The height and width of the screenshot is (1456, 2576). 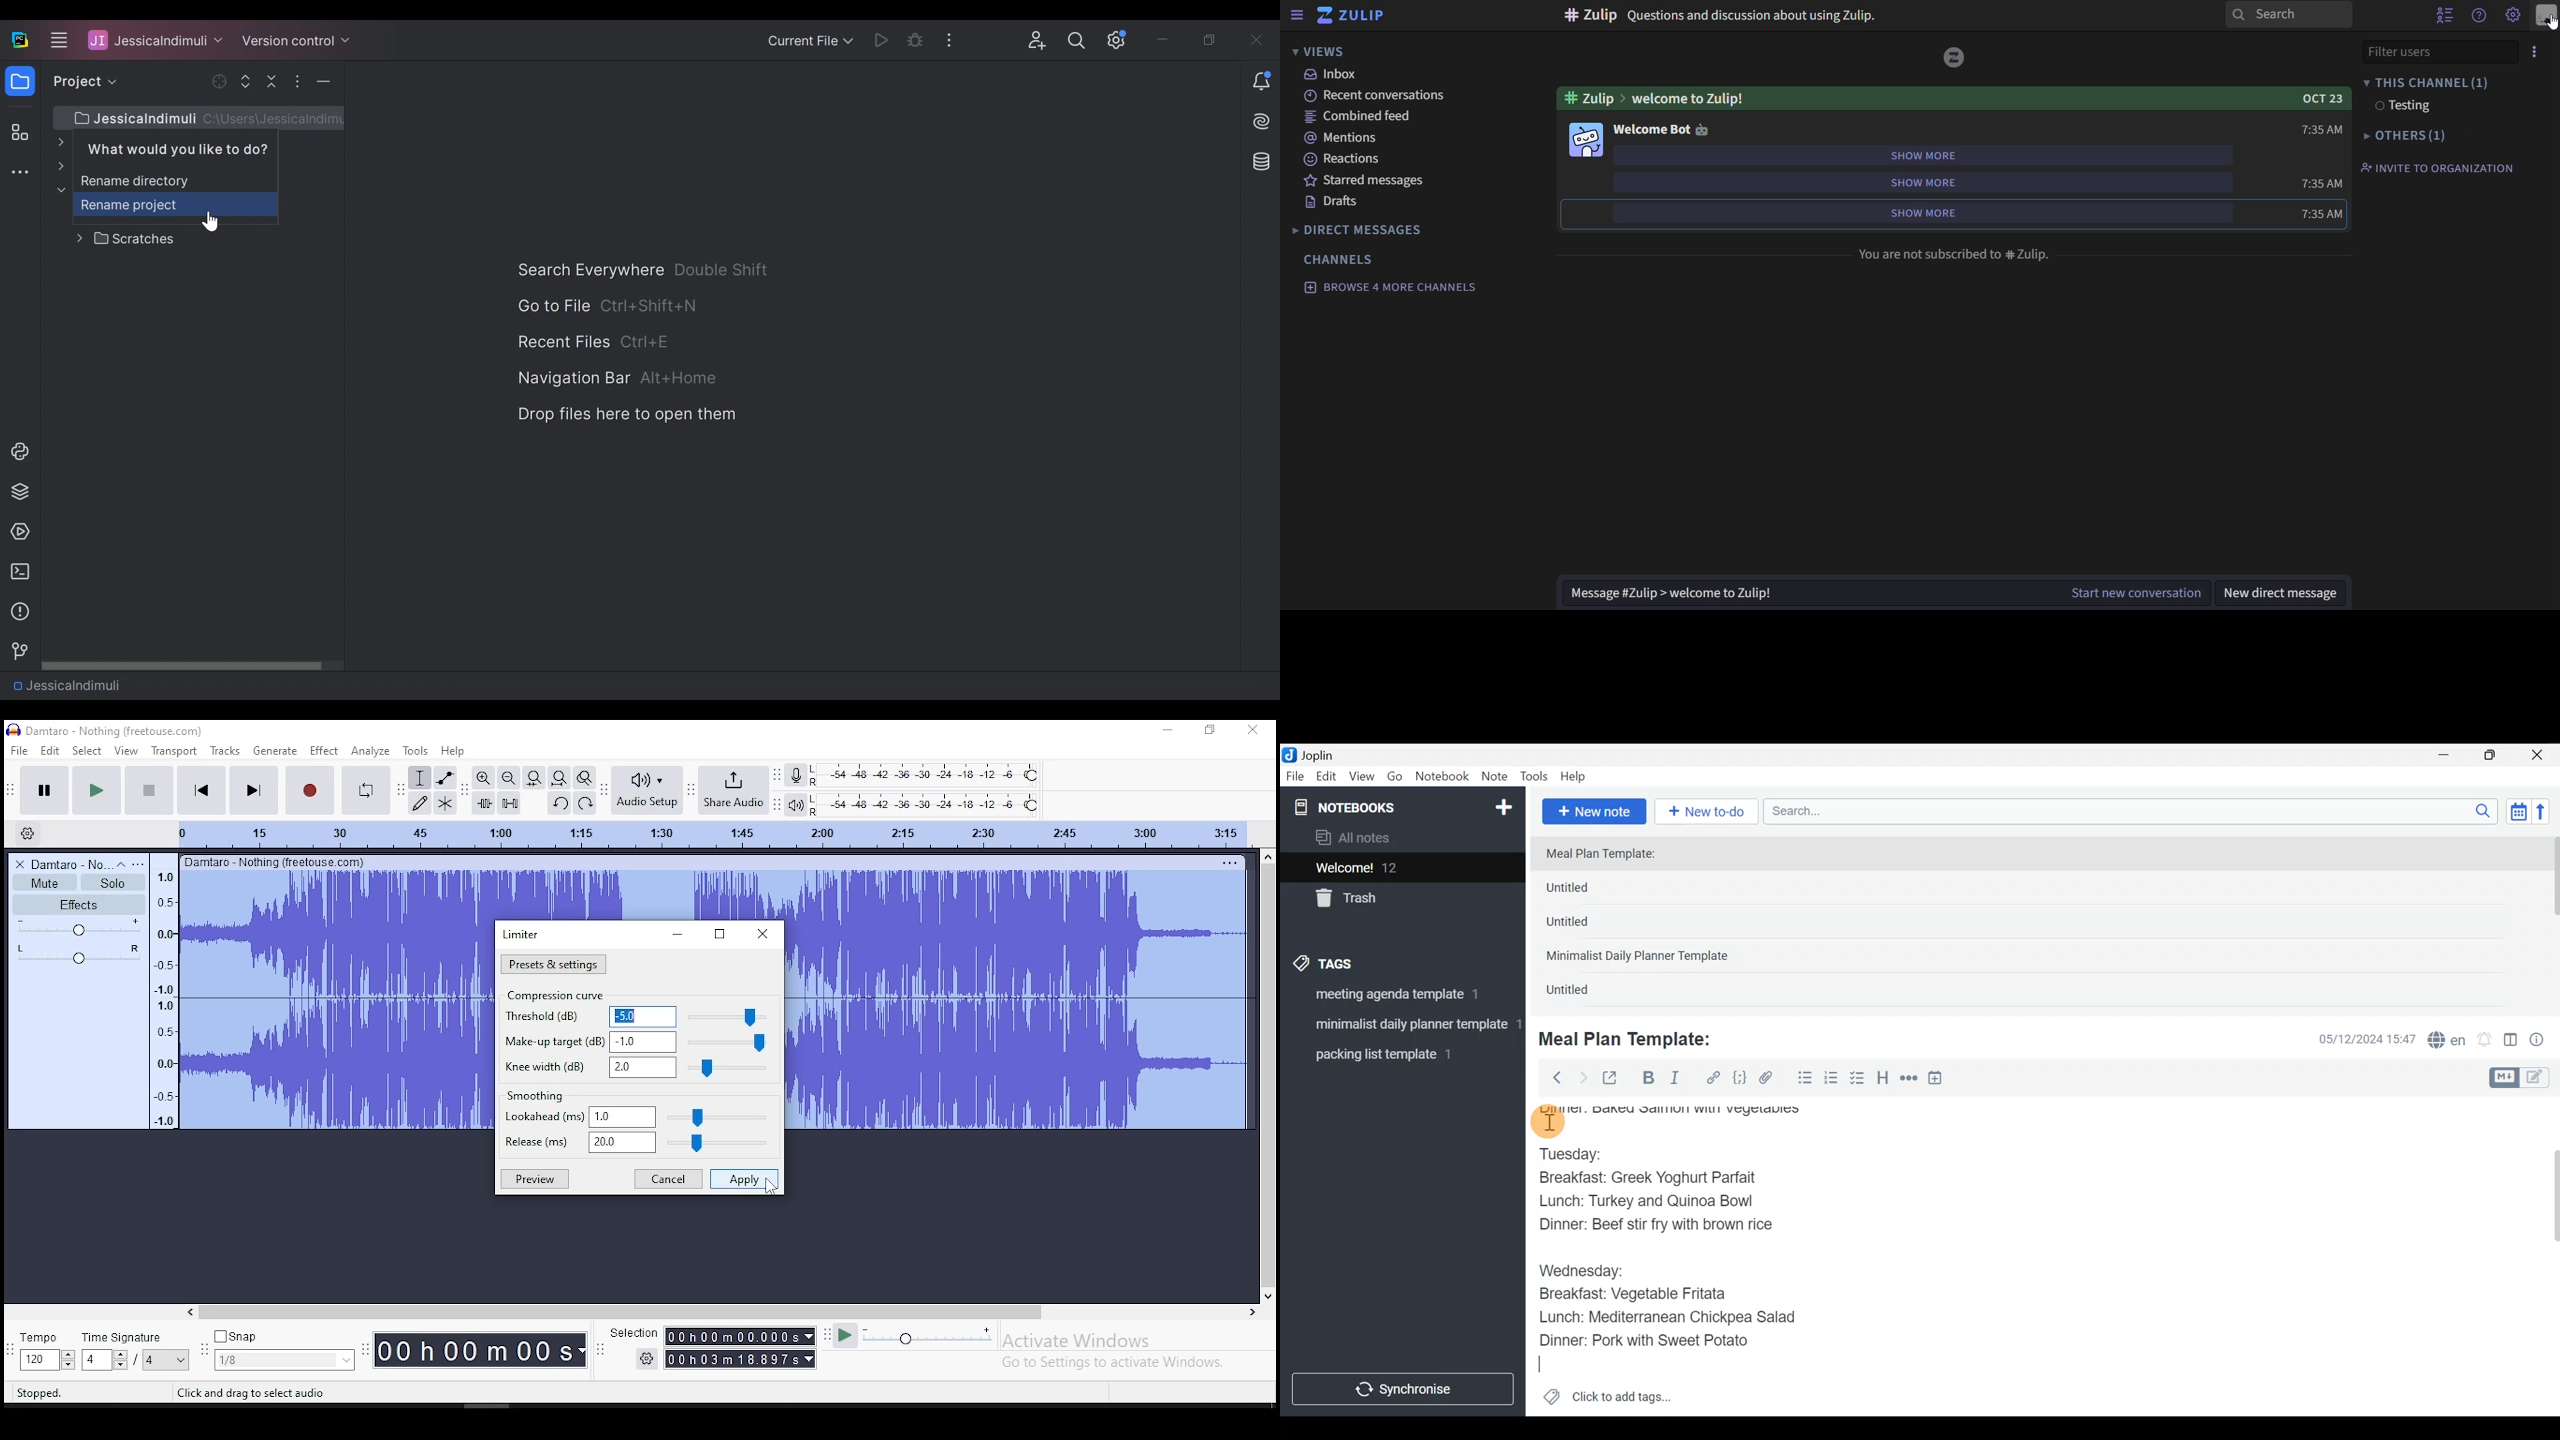 What do you see at coordinates (1296, 777) in the screenshot?
I see `File` at bounding box center [1296, 777].